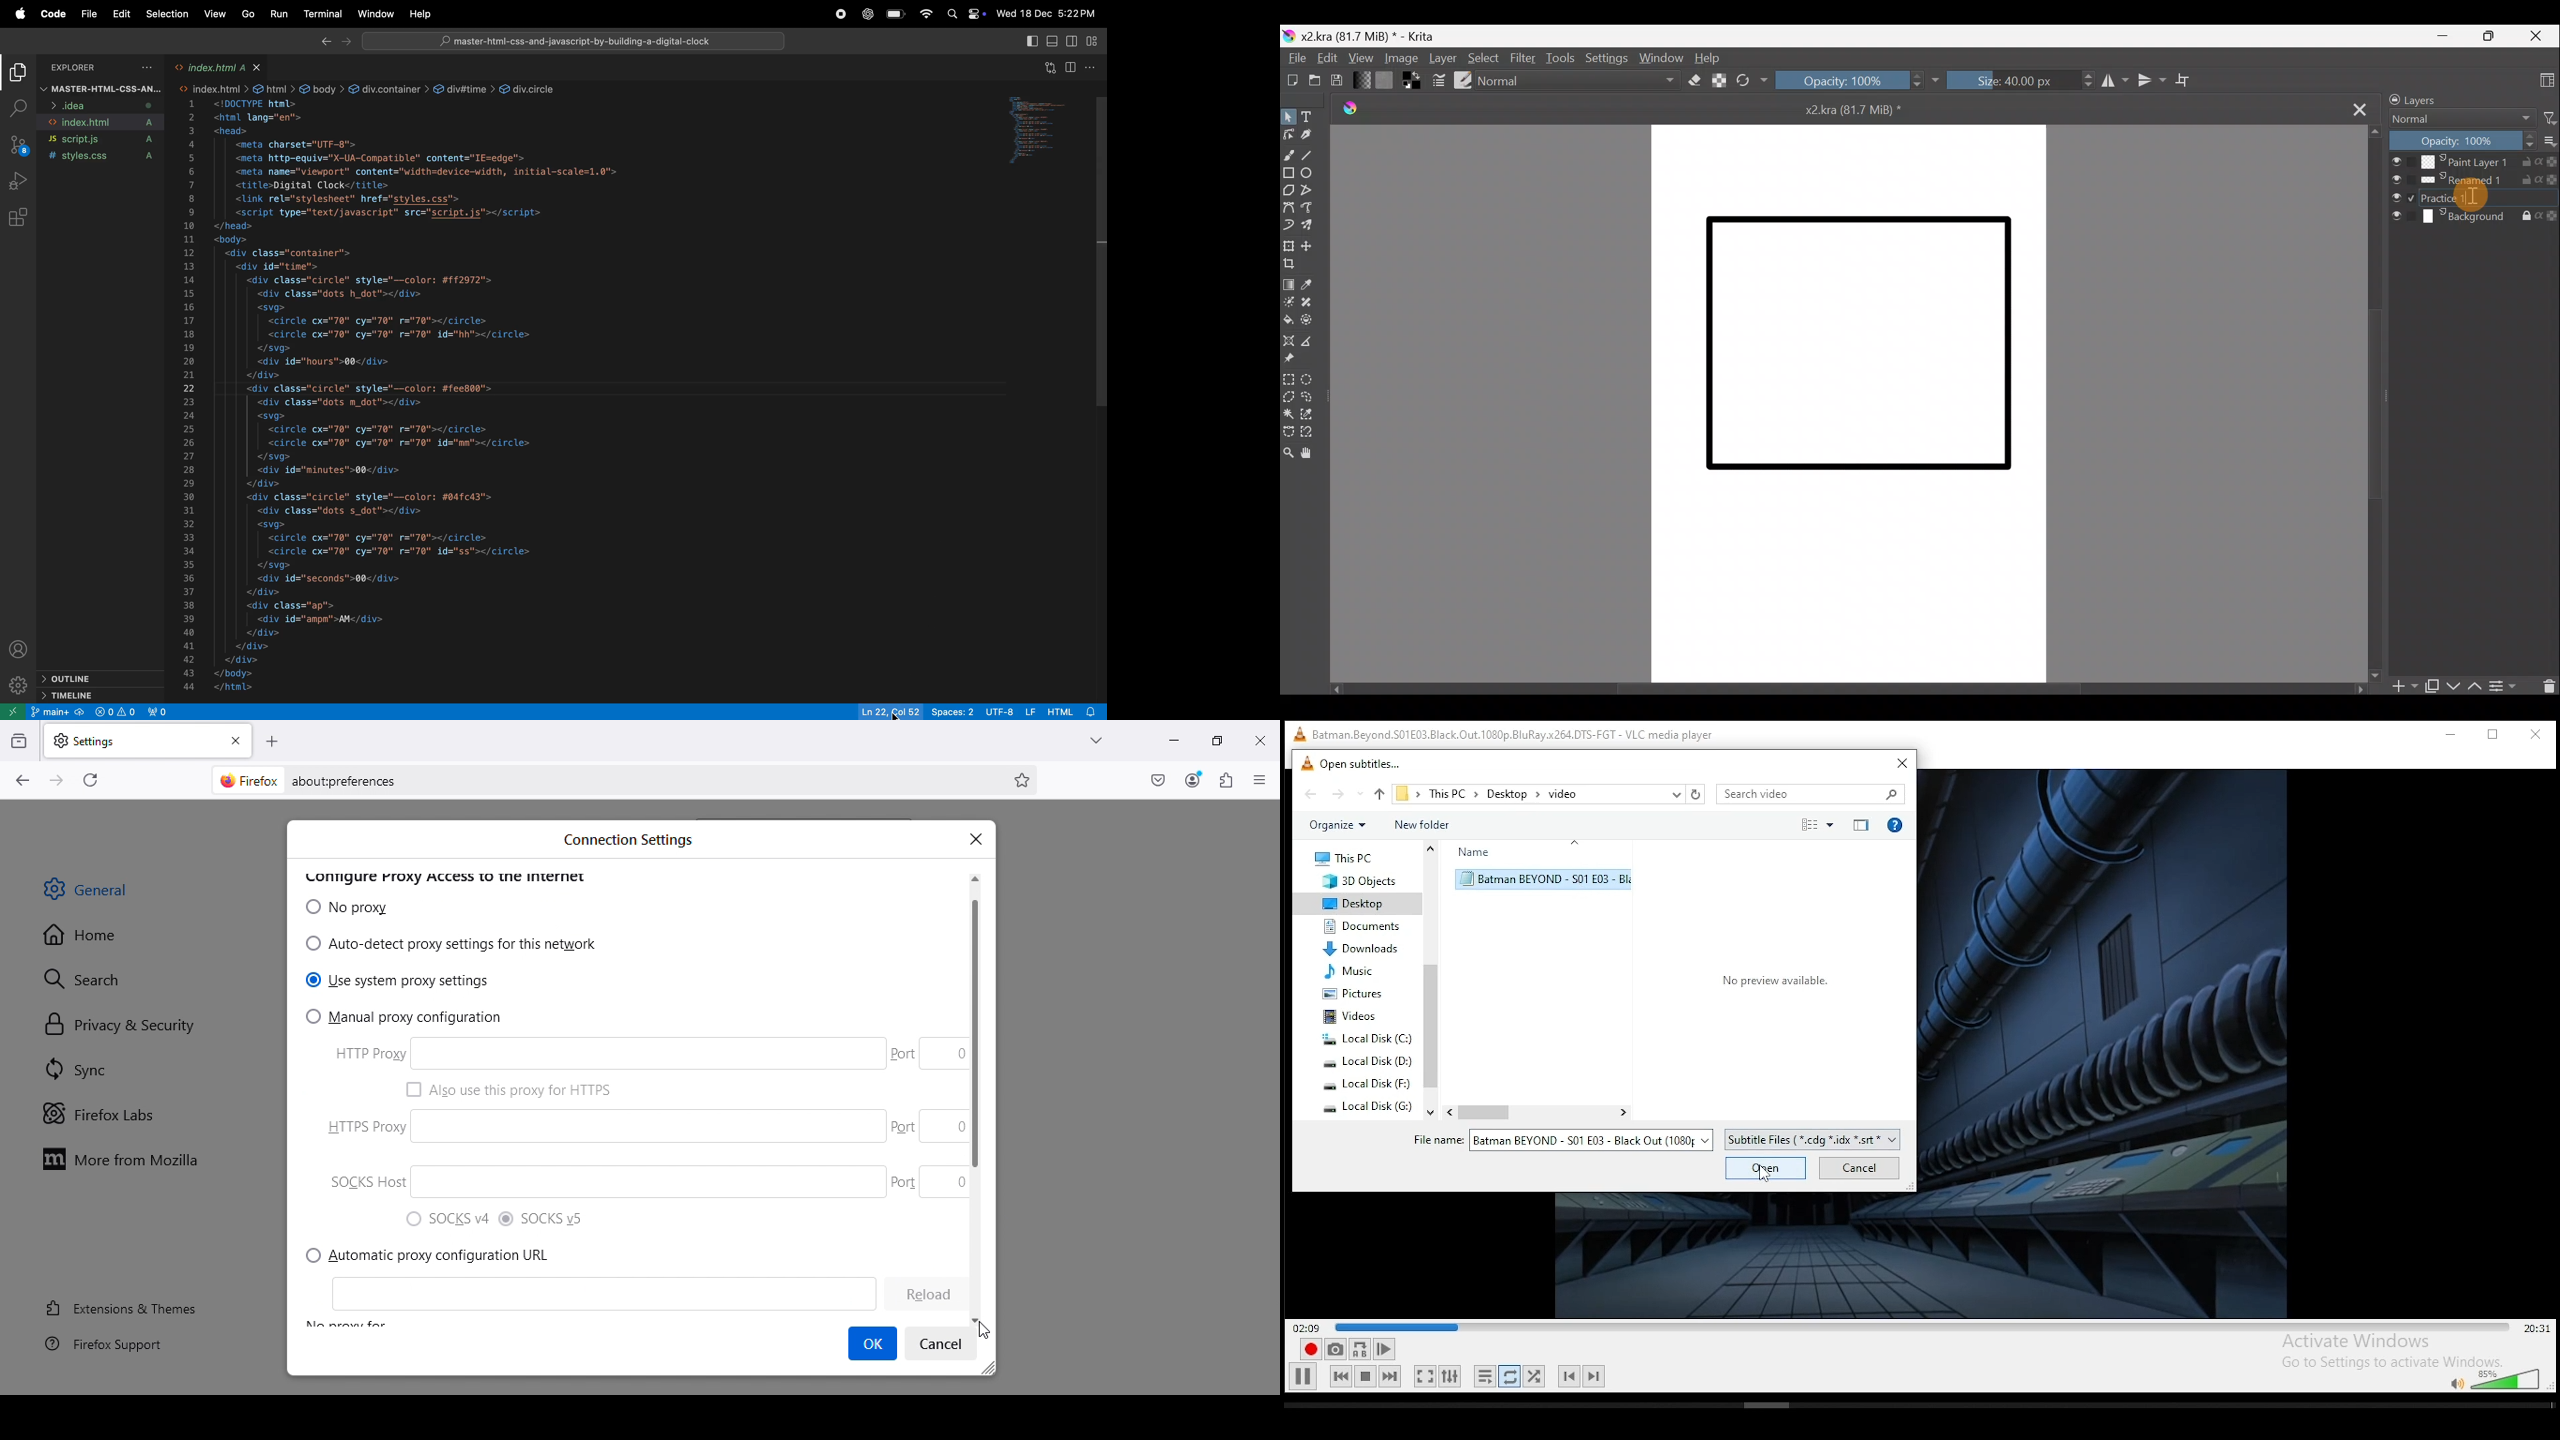 This screenshot has height=1456, width=2576. I want to click on outline, so click(102, 678).